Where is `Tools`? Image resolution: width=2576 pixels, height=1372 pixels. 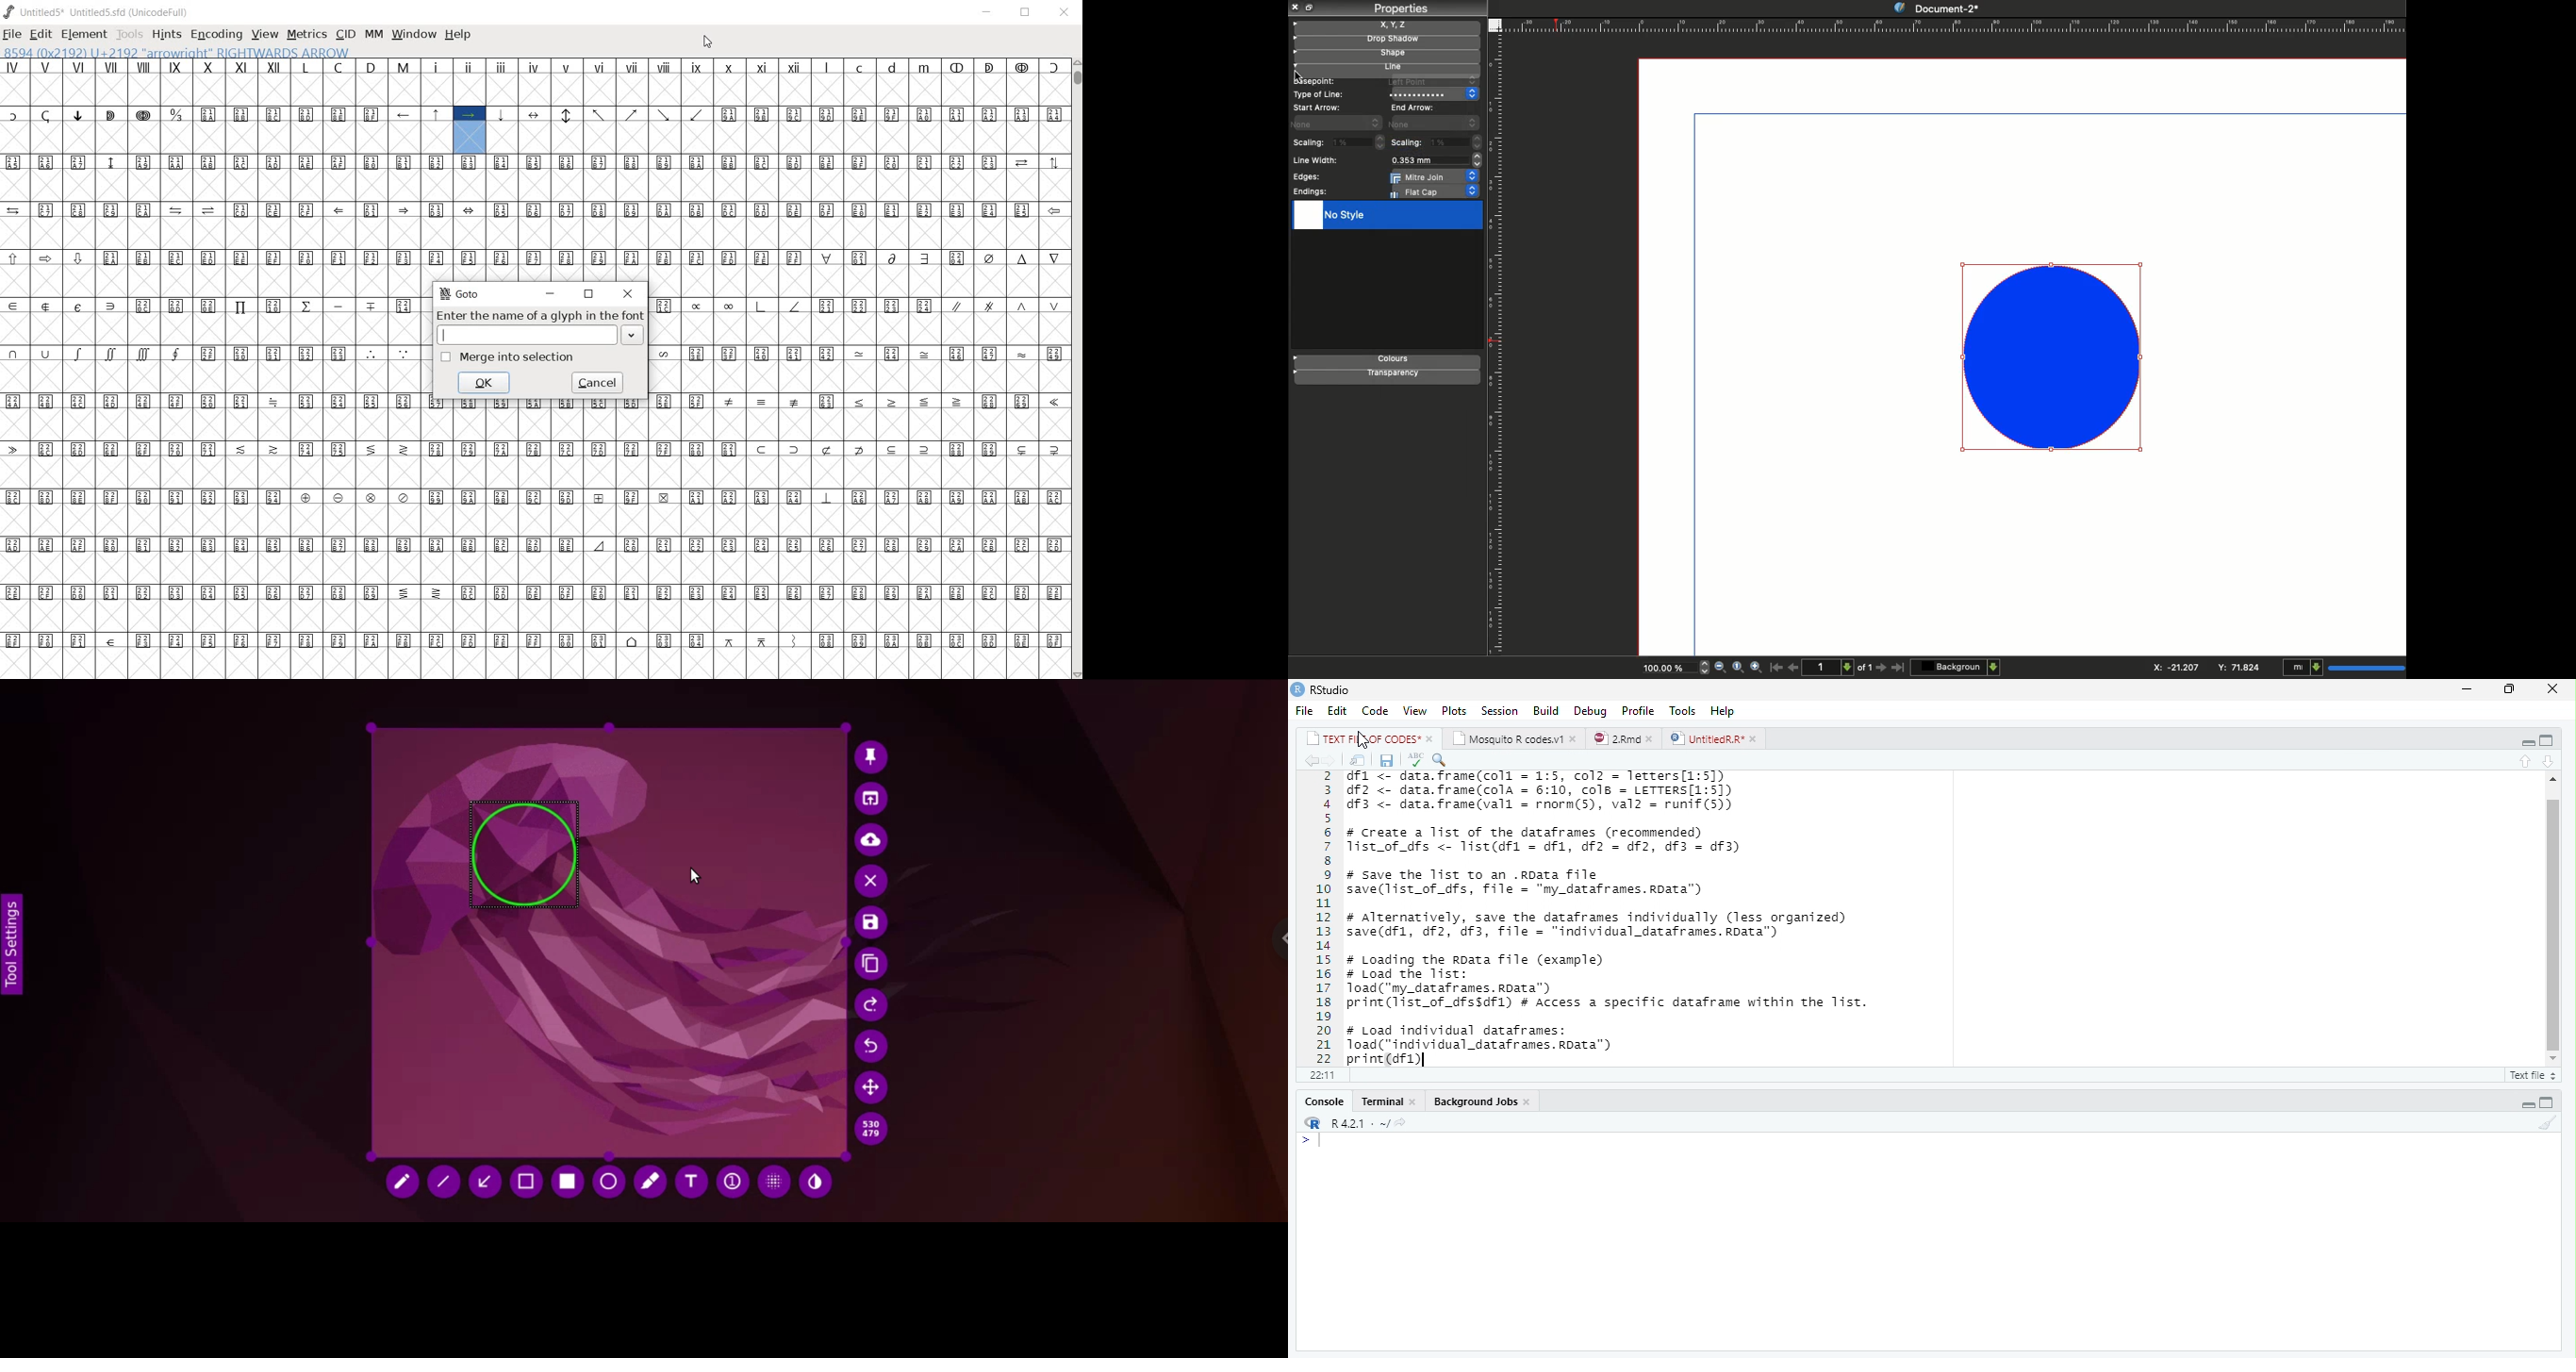
Tools is located at coordinates (1685, 710).